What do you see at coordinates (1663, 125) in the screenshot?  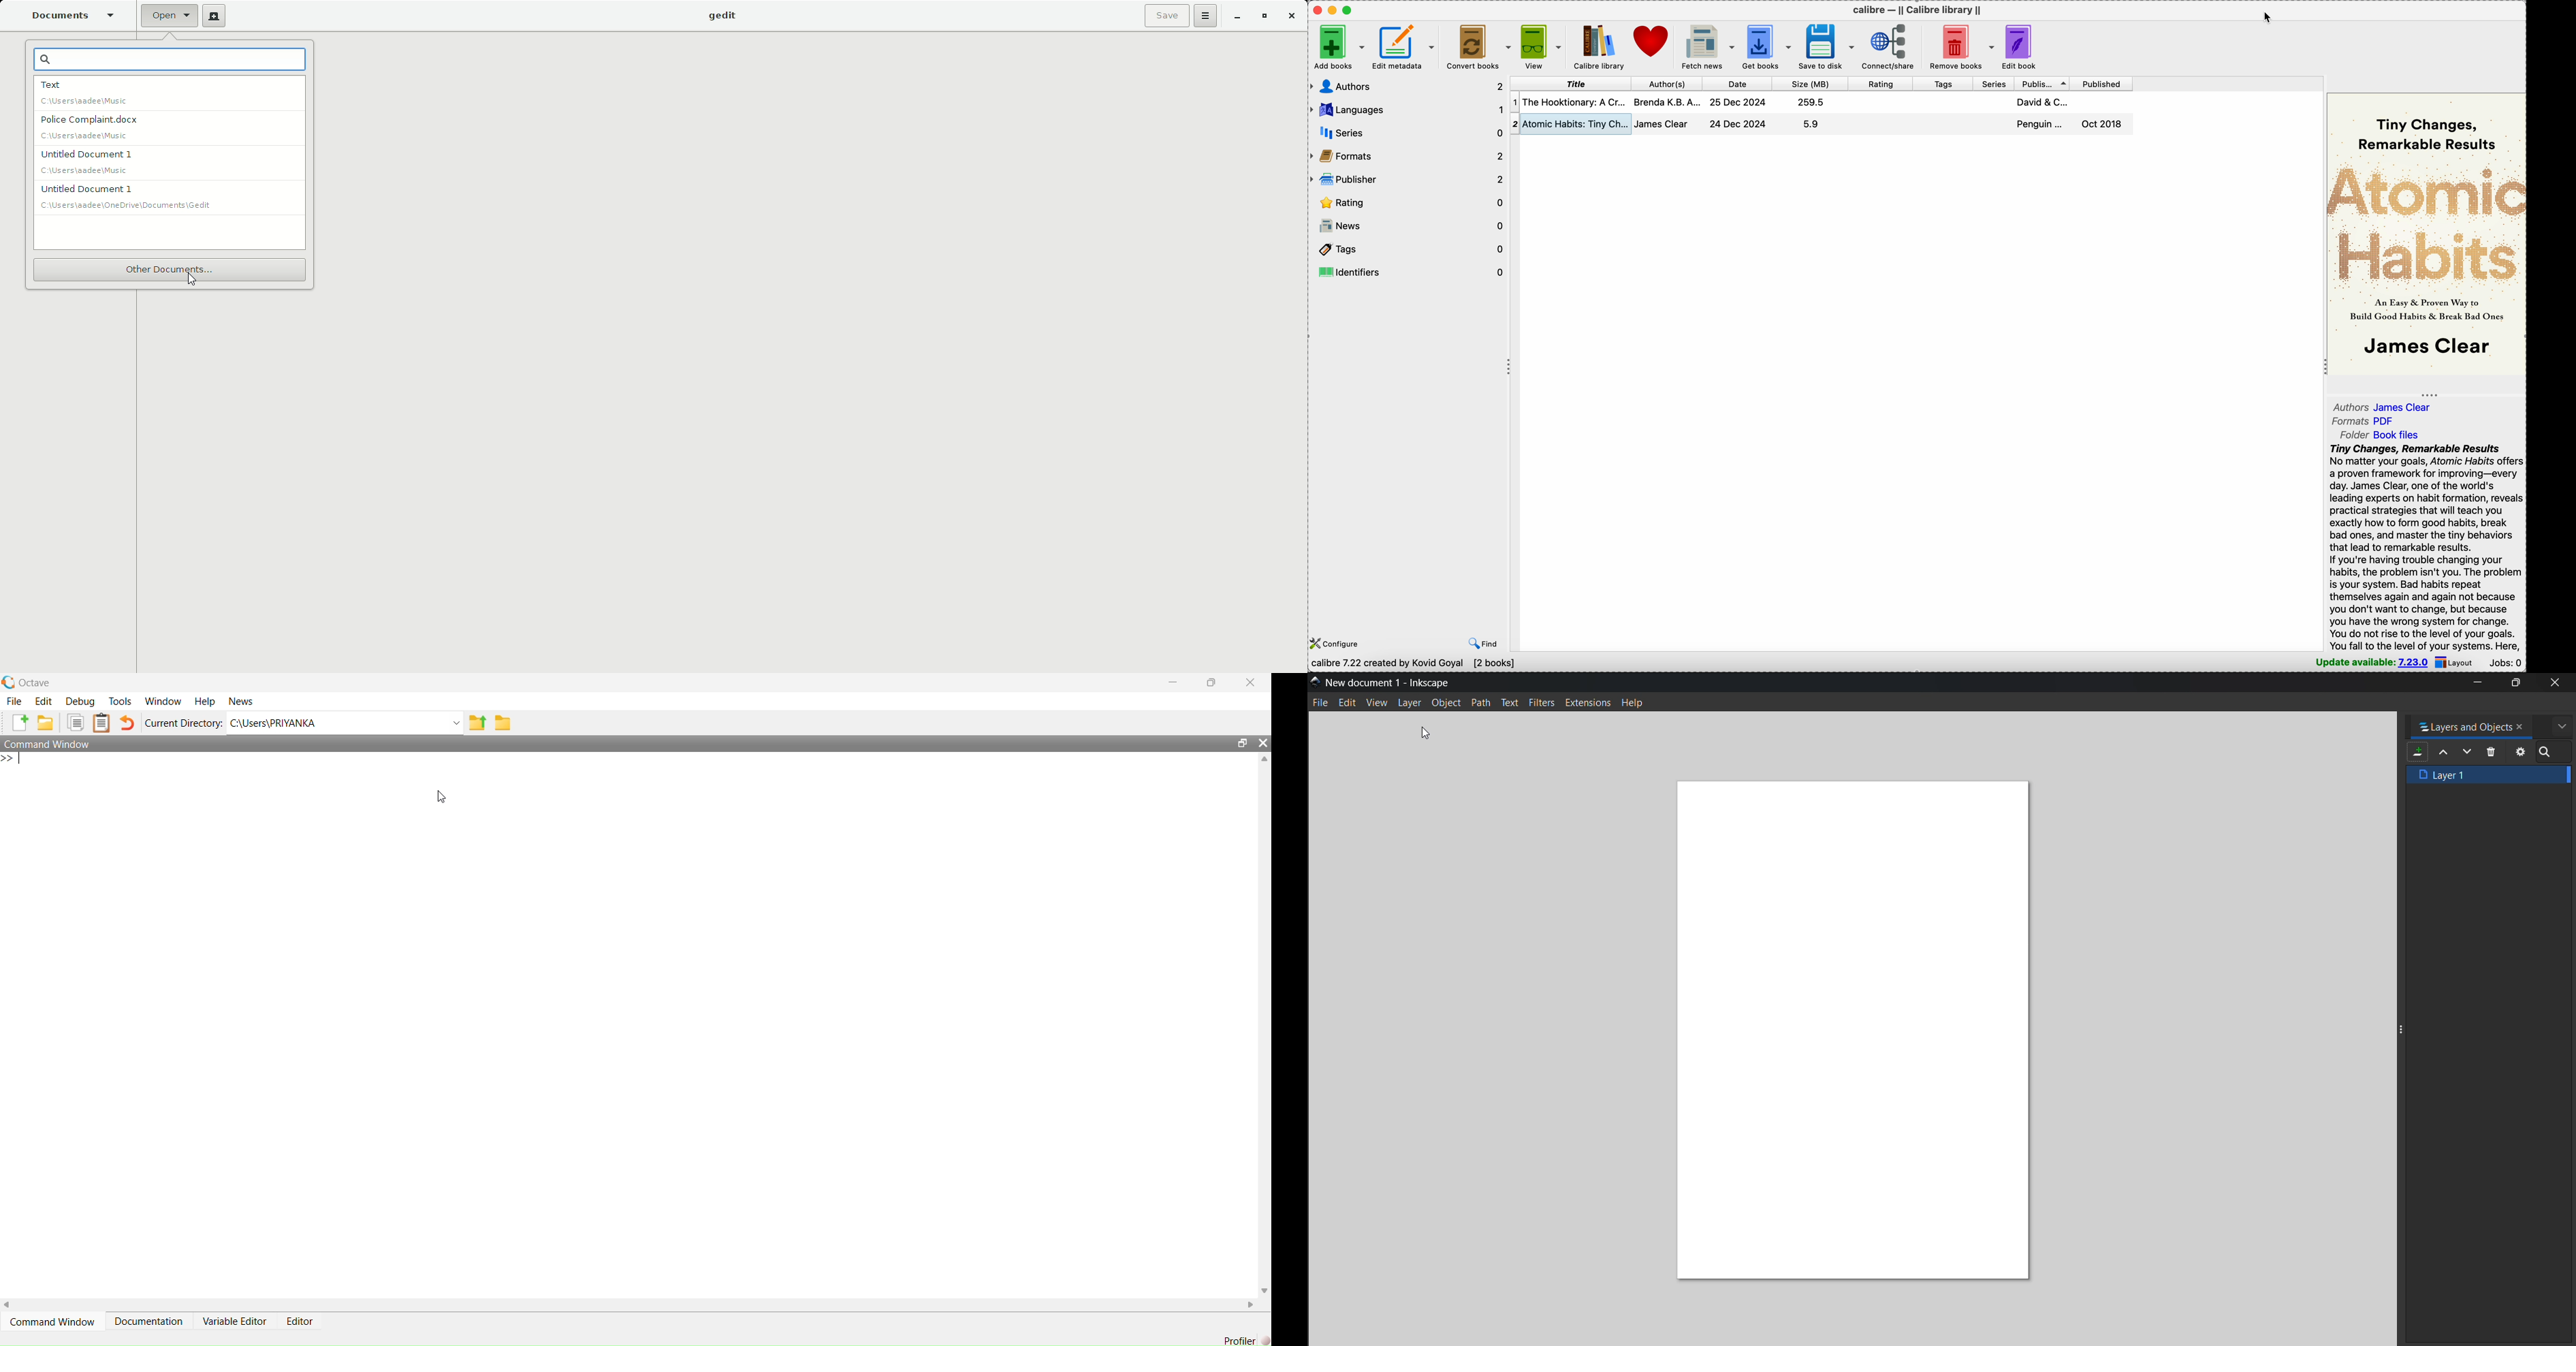 I see `james clear` at bounding box center [1663, 125].